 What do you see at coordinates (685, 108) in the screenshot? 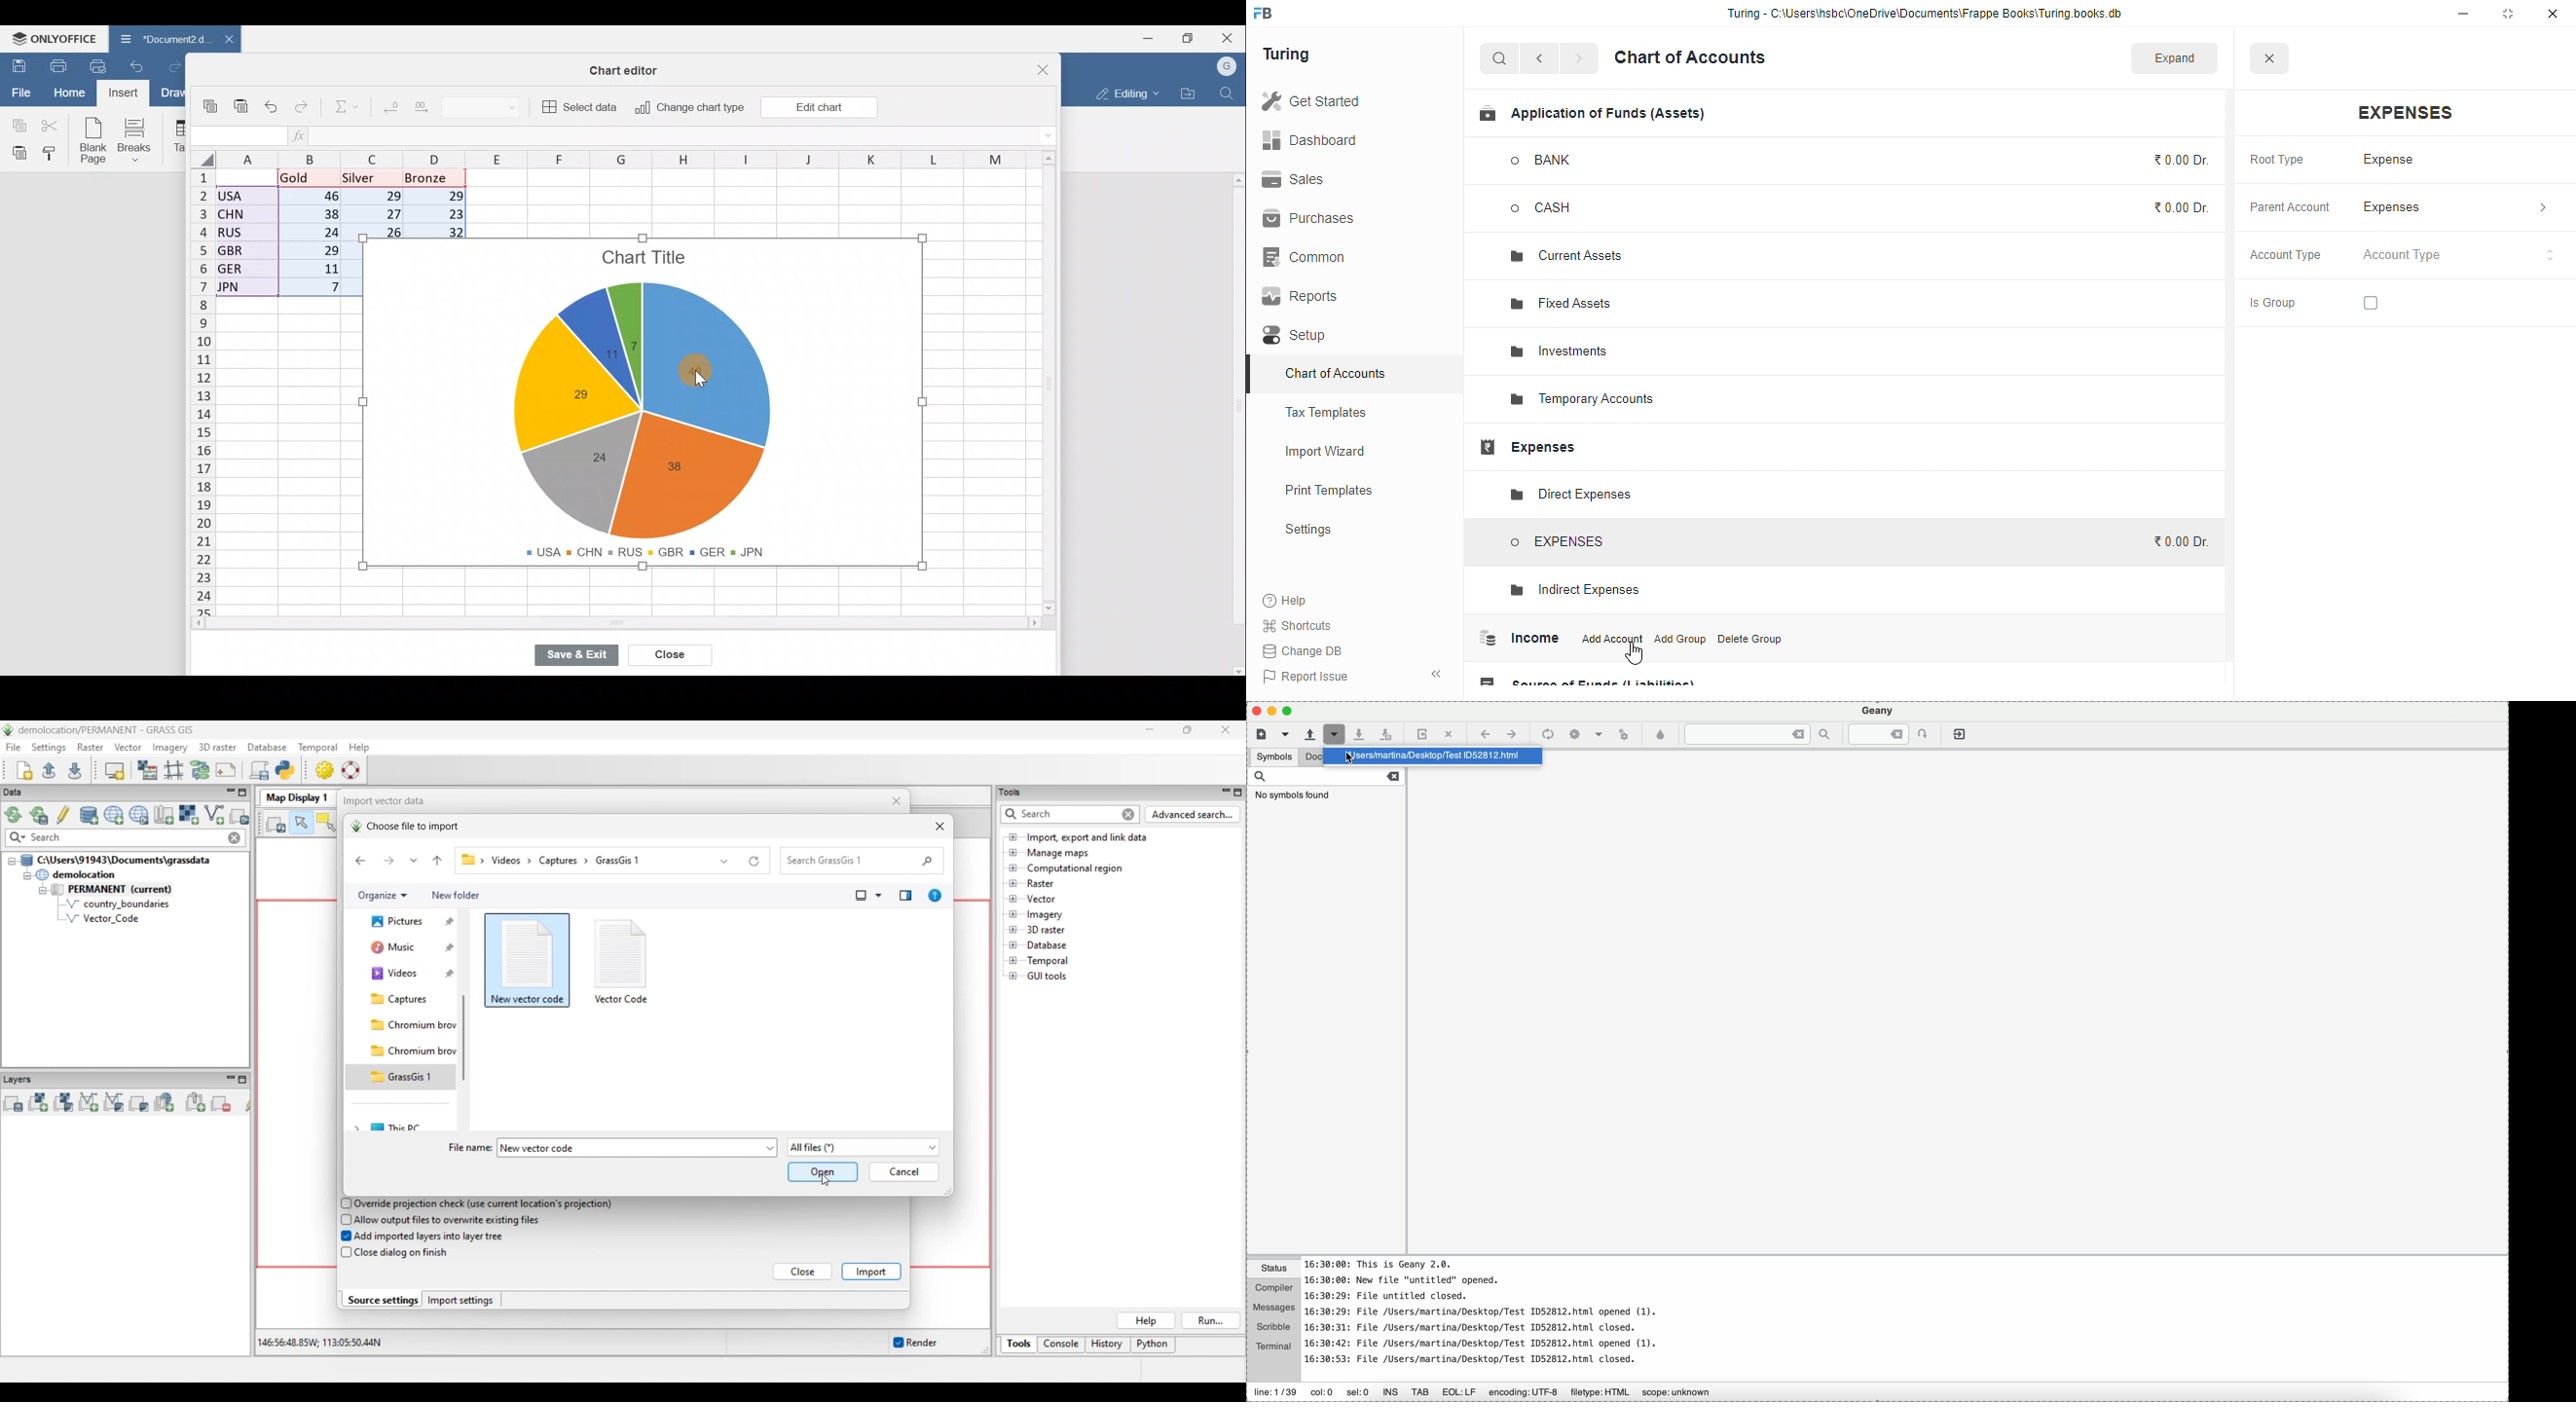
I see `Change chart type` at bounding box center [685, 108].